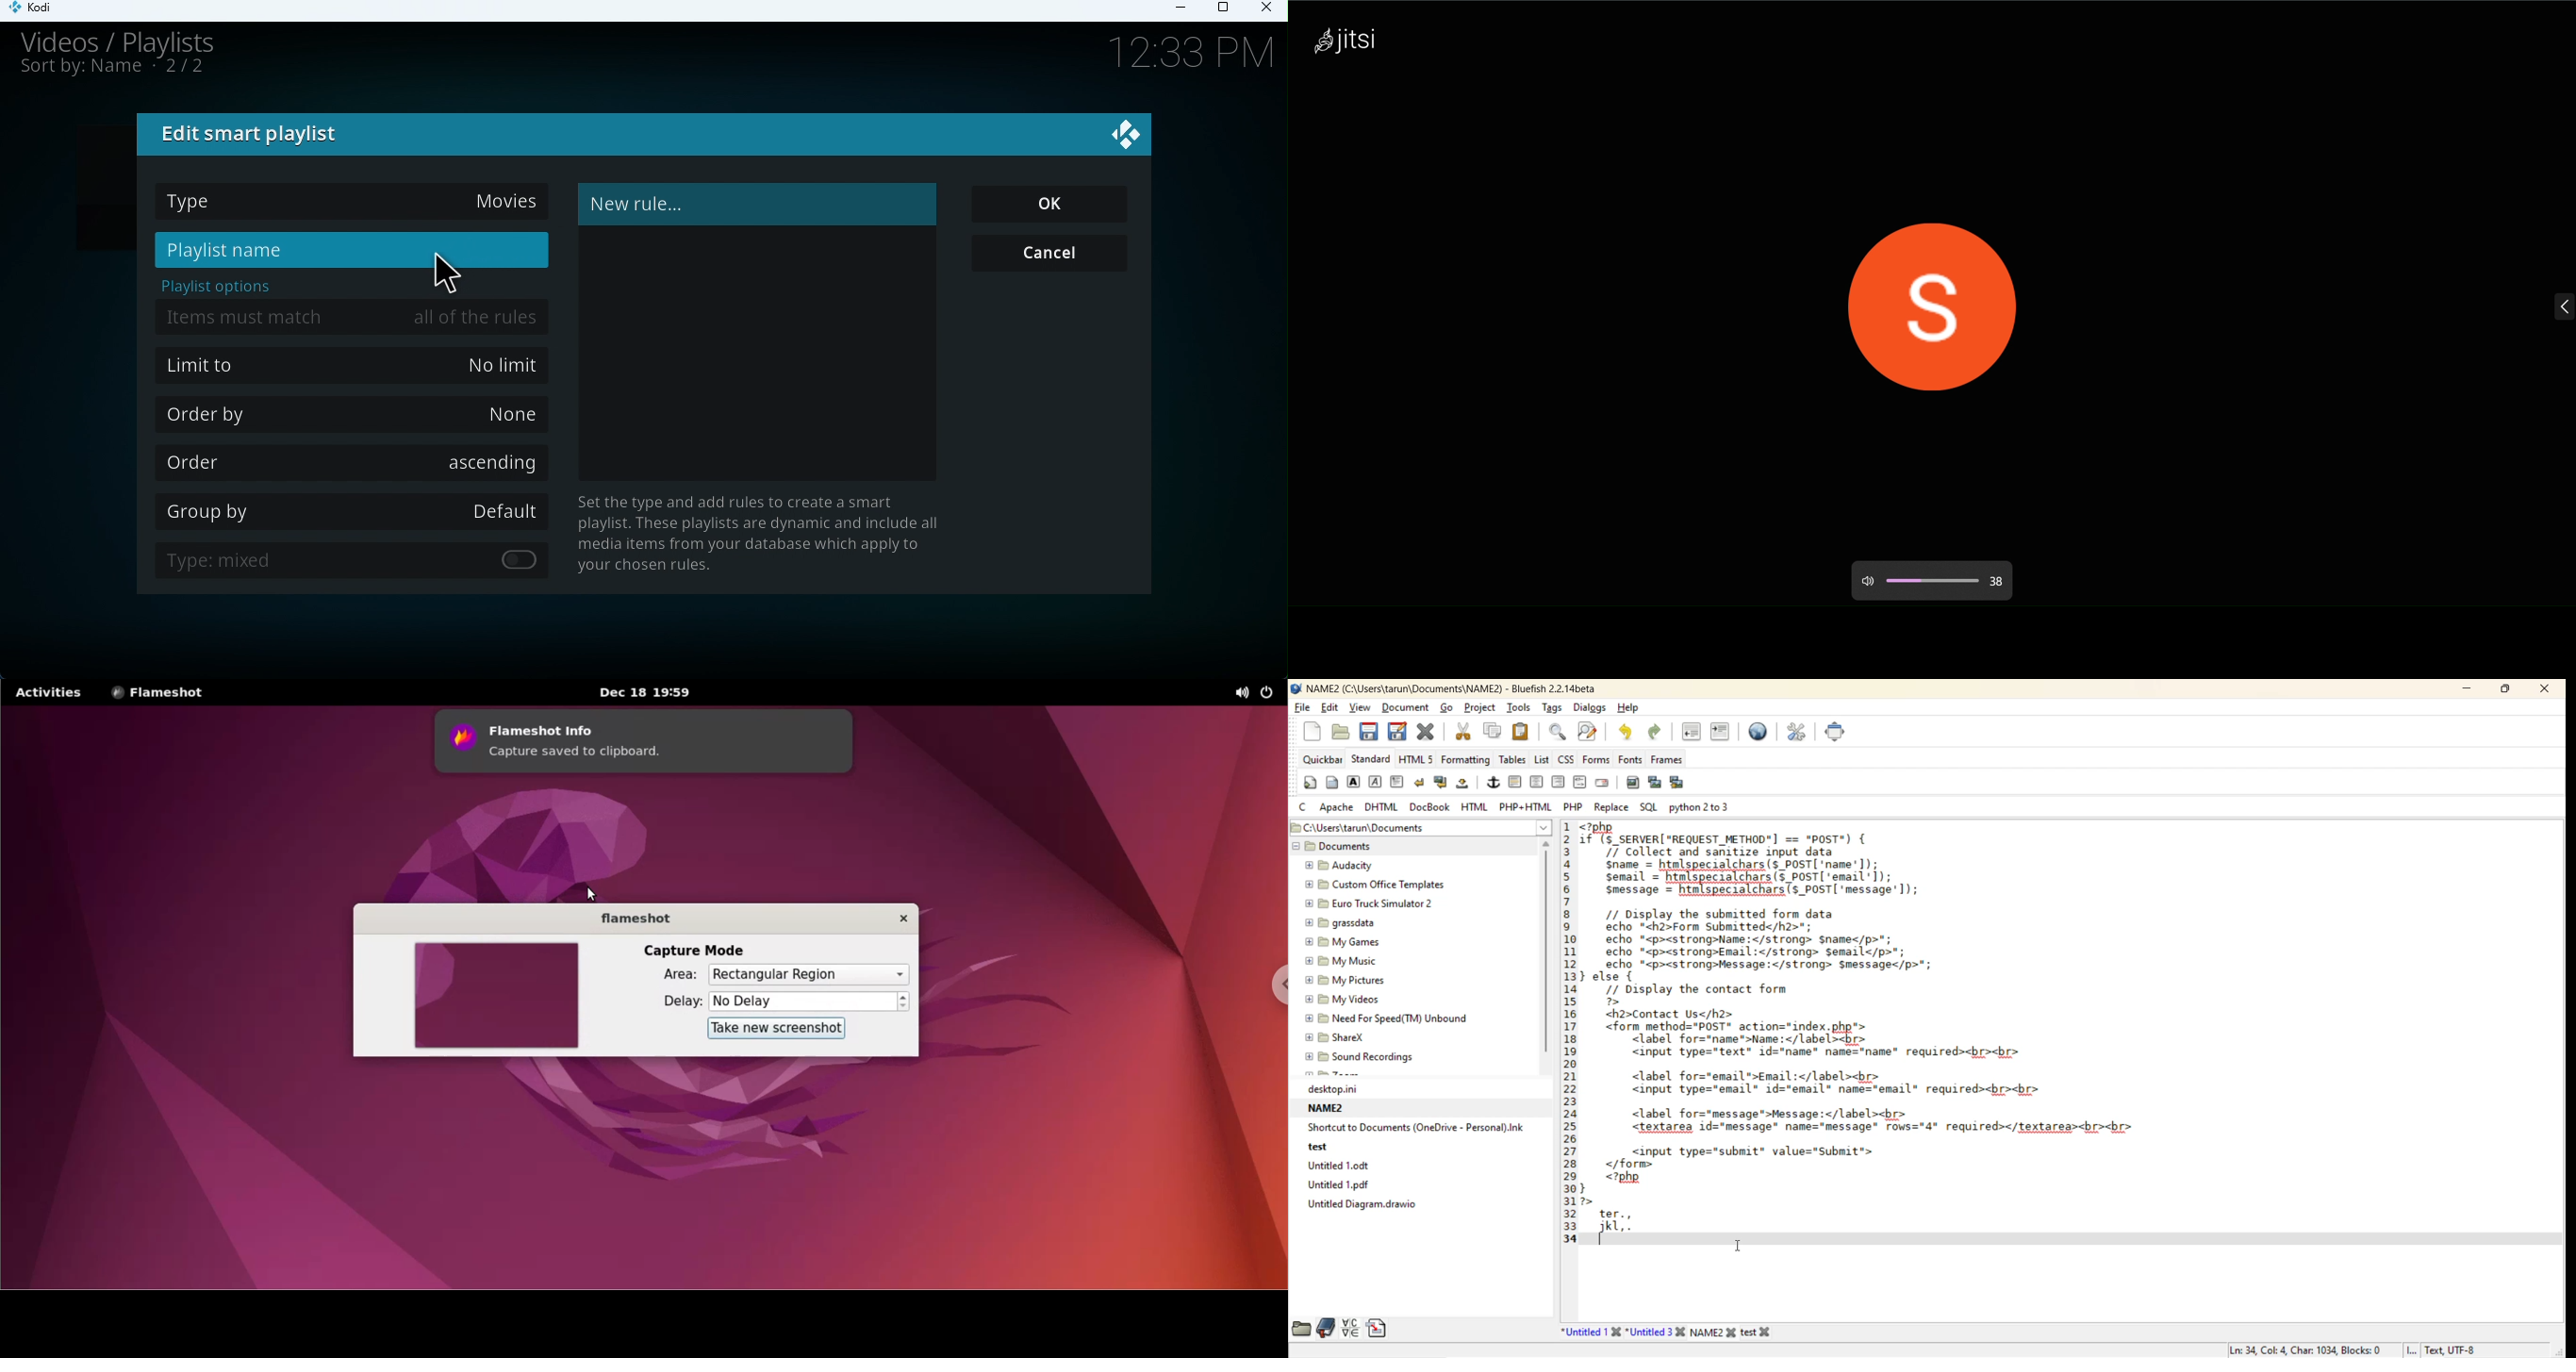 Image resolution: width=2576 pixels, height=1372 pixels. Describe the element at coordinates (1711, 806) in the screenshot. I see `python 2 to 3` at that location.